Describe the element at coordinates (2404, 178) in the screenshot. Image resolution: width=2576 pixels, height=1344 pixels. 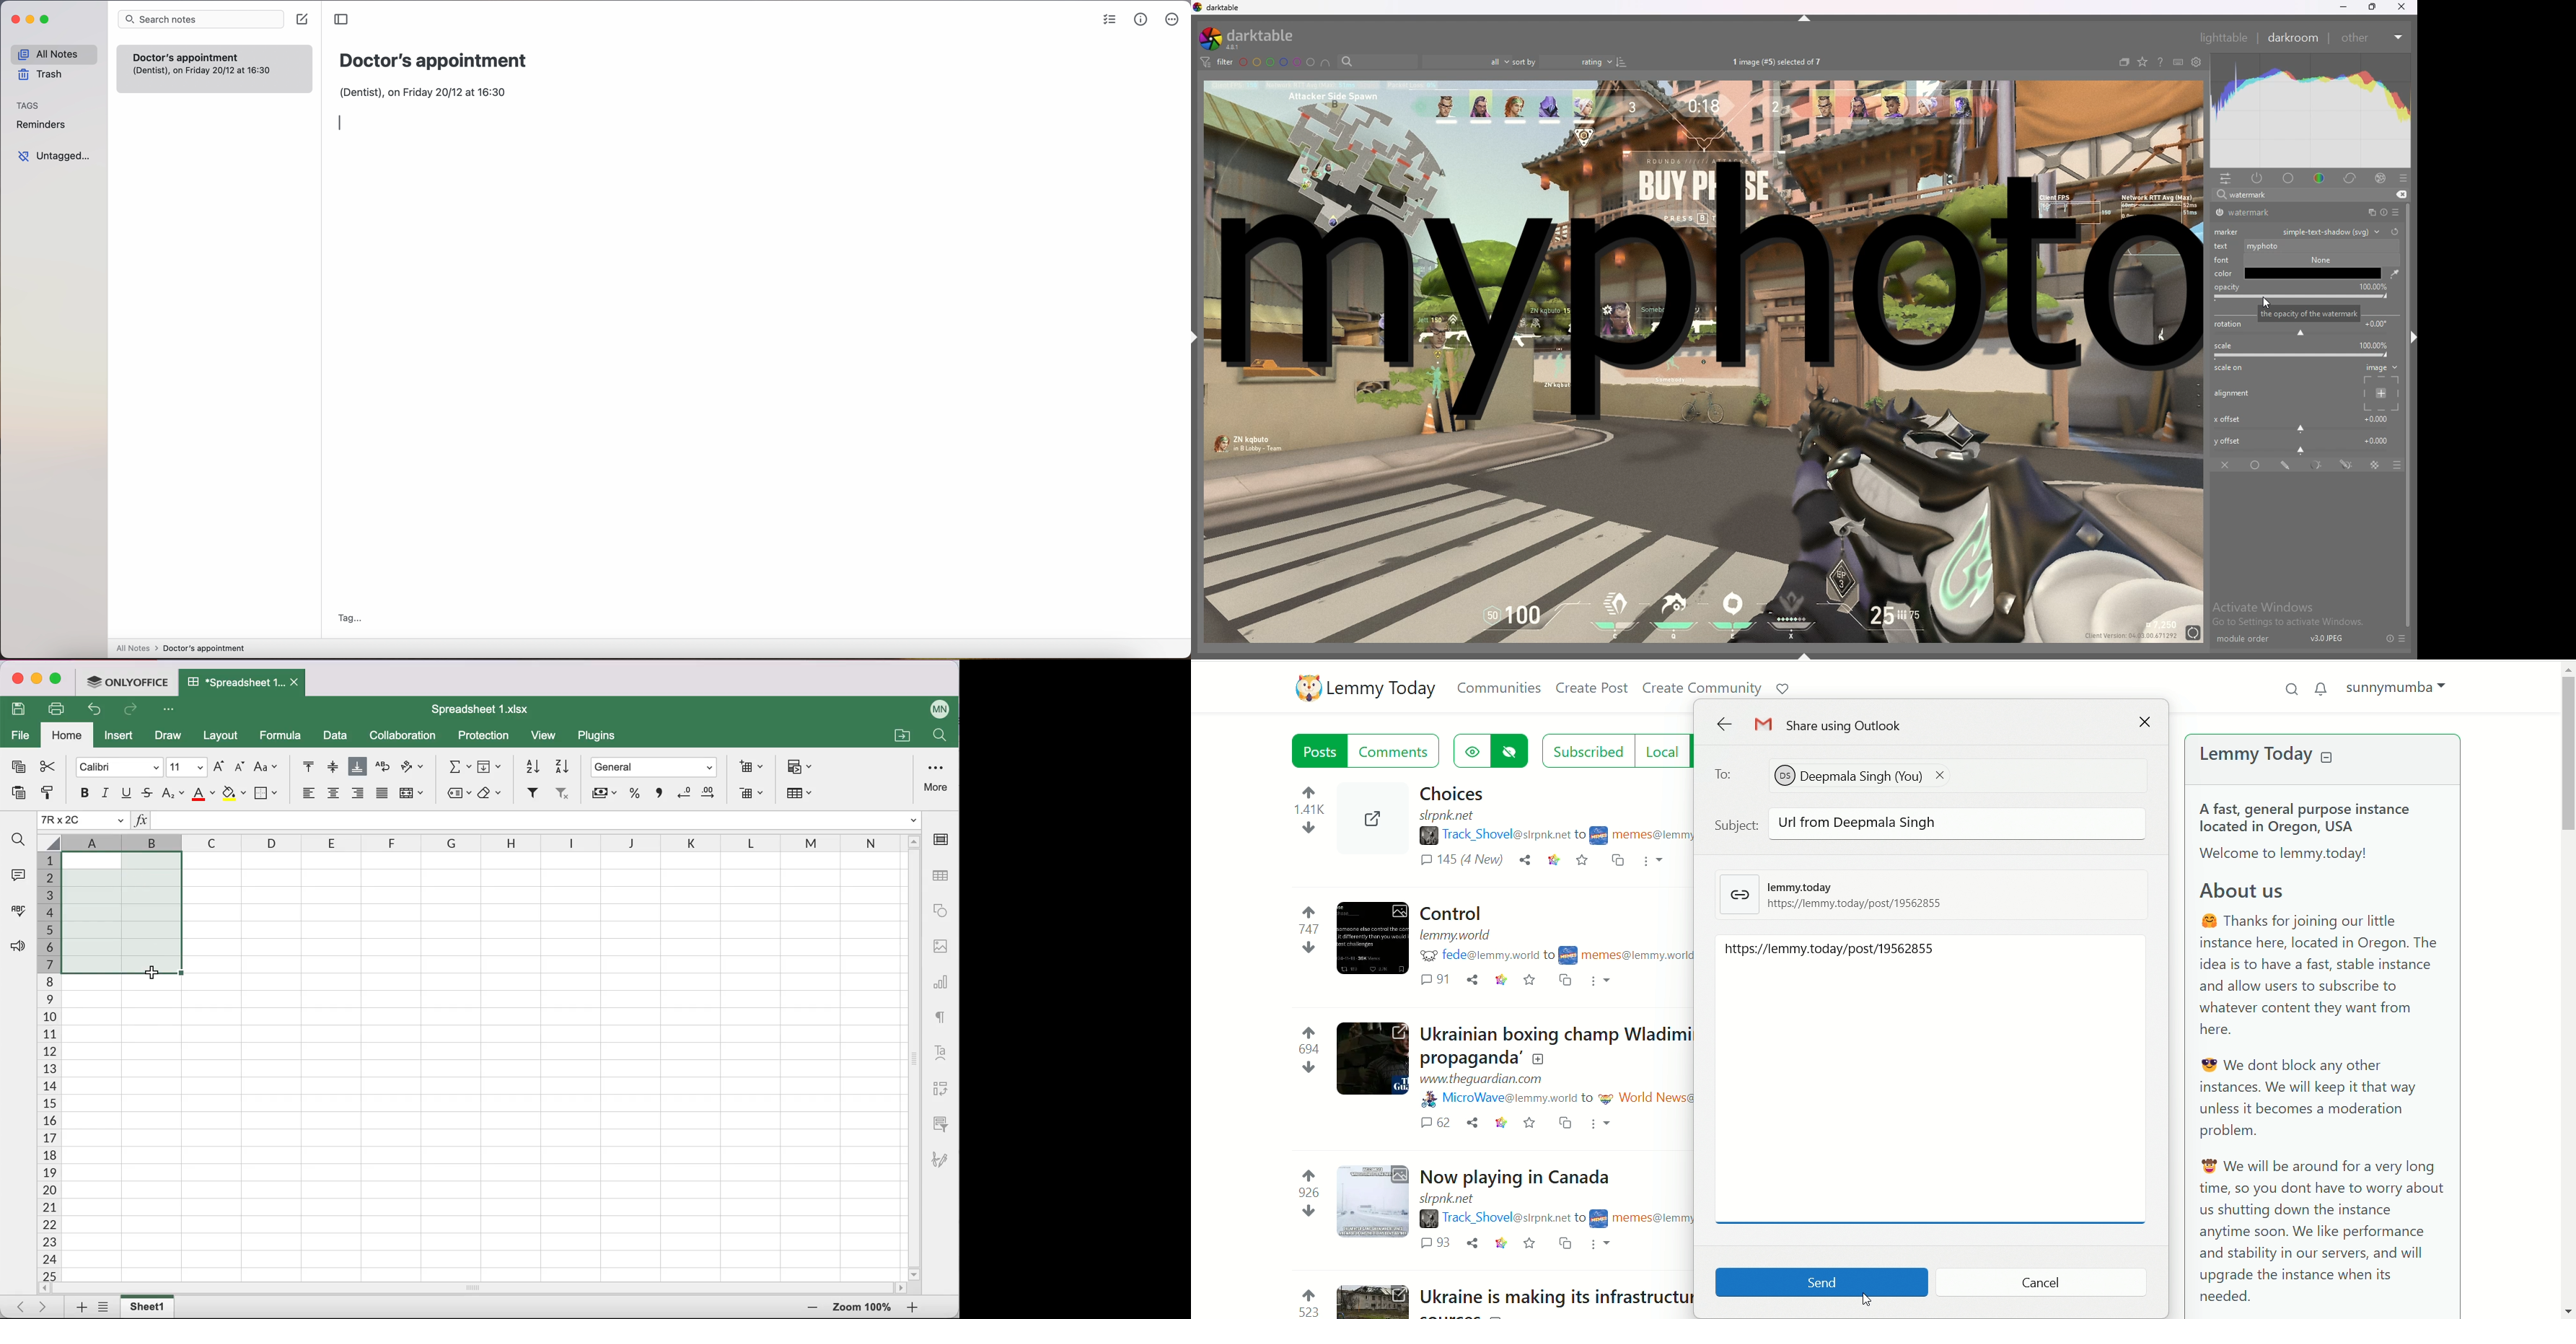
I see `presets` at that location.